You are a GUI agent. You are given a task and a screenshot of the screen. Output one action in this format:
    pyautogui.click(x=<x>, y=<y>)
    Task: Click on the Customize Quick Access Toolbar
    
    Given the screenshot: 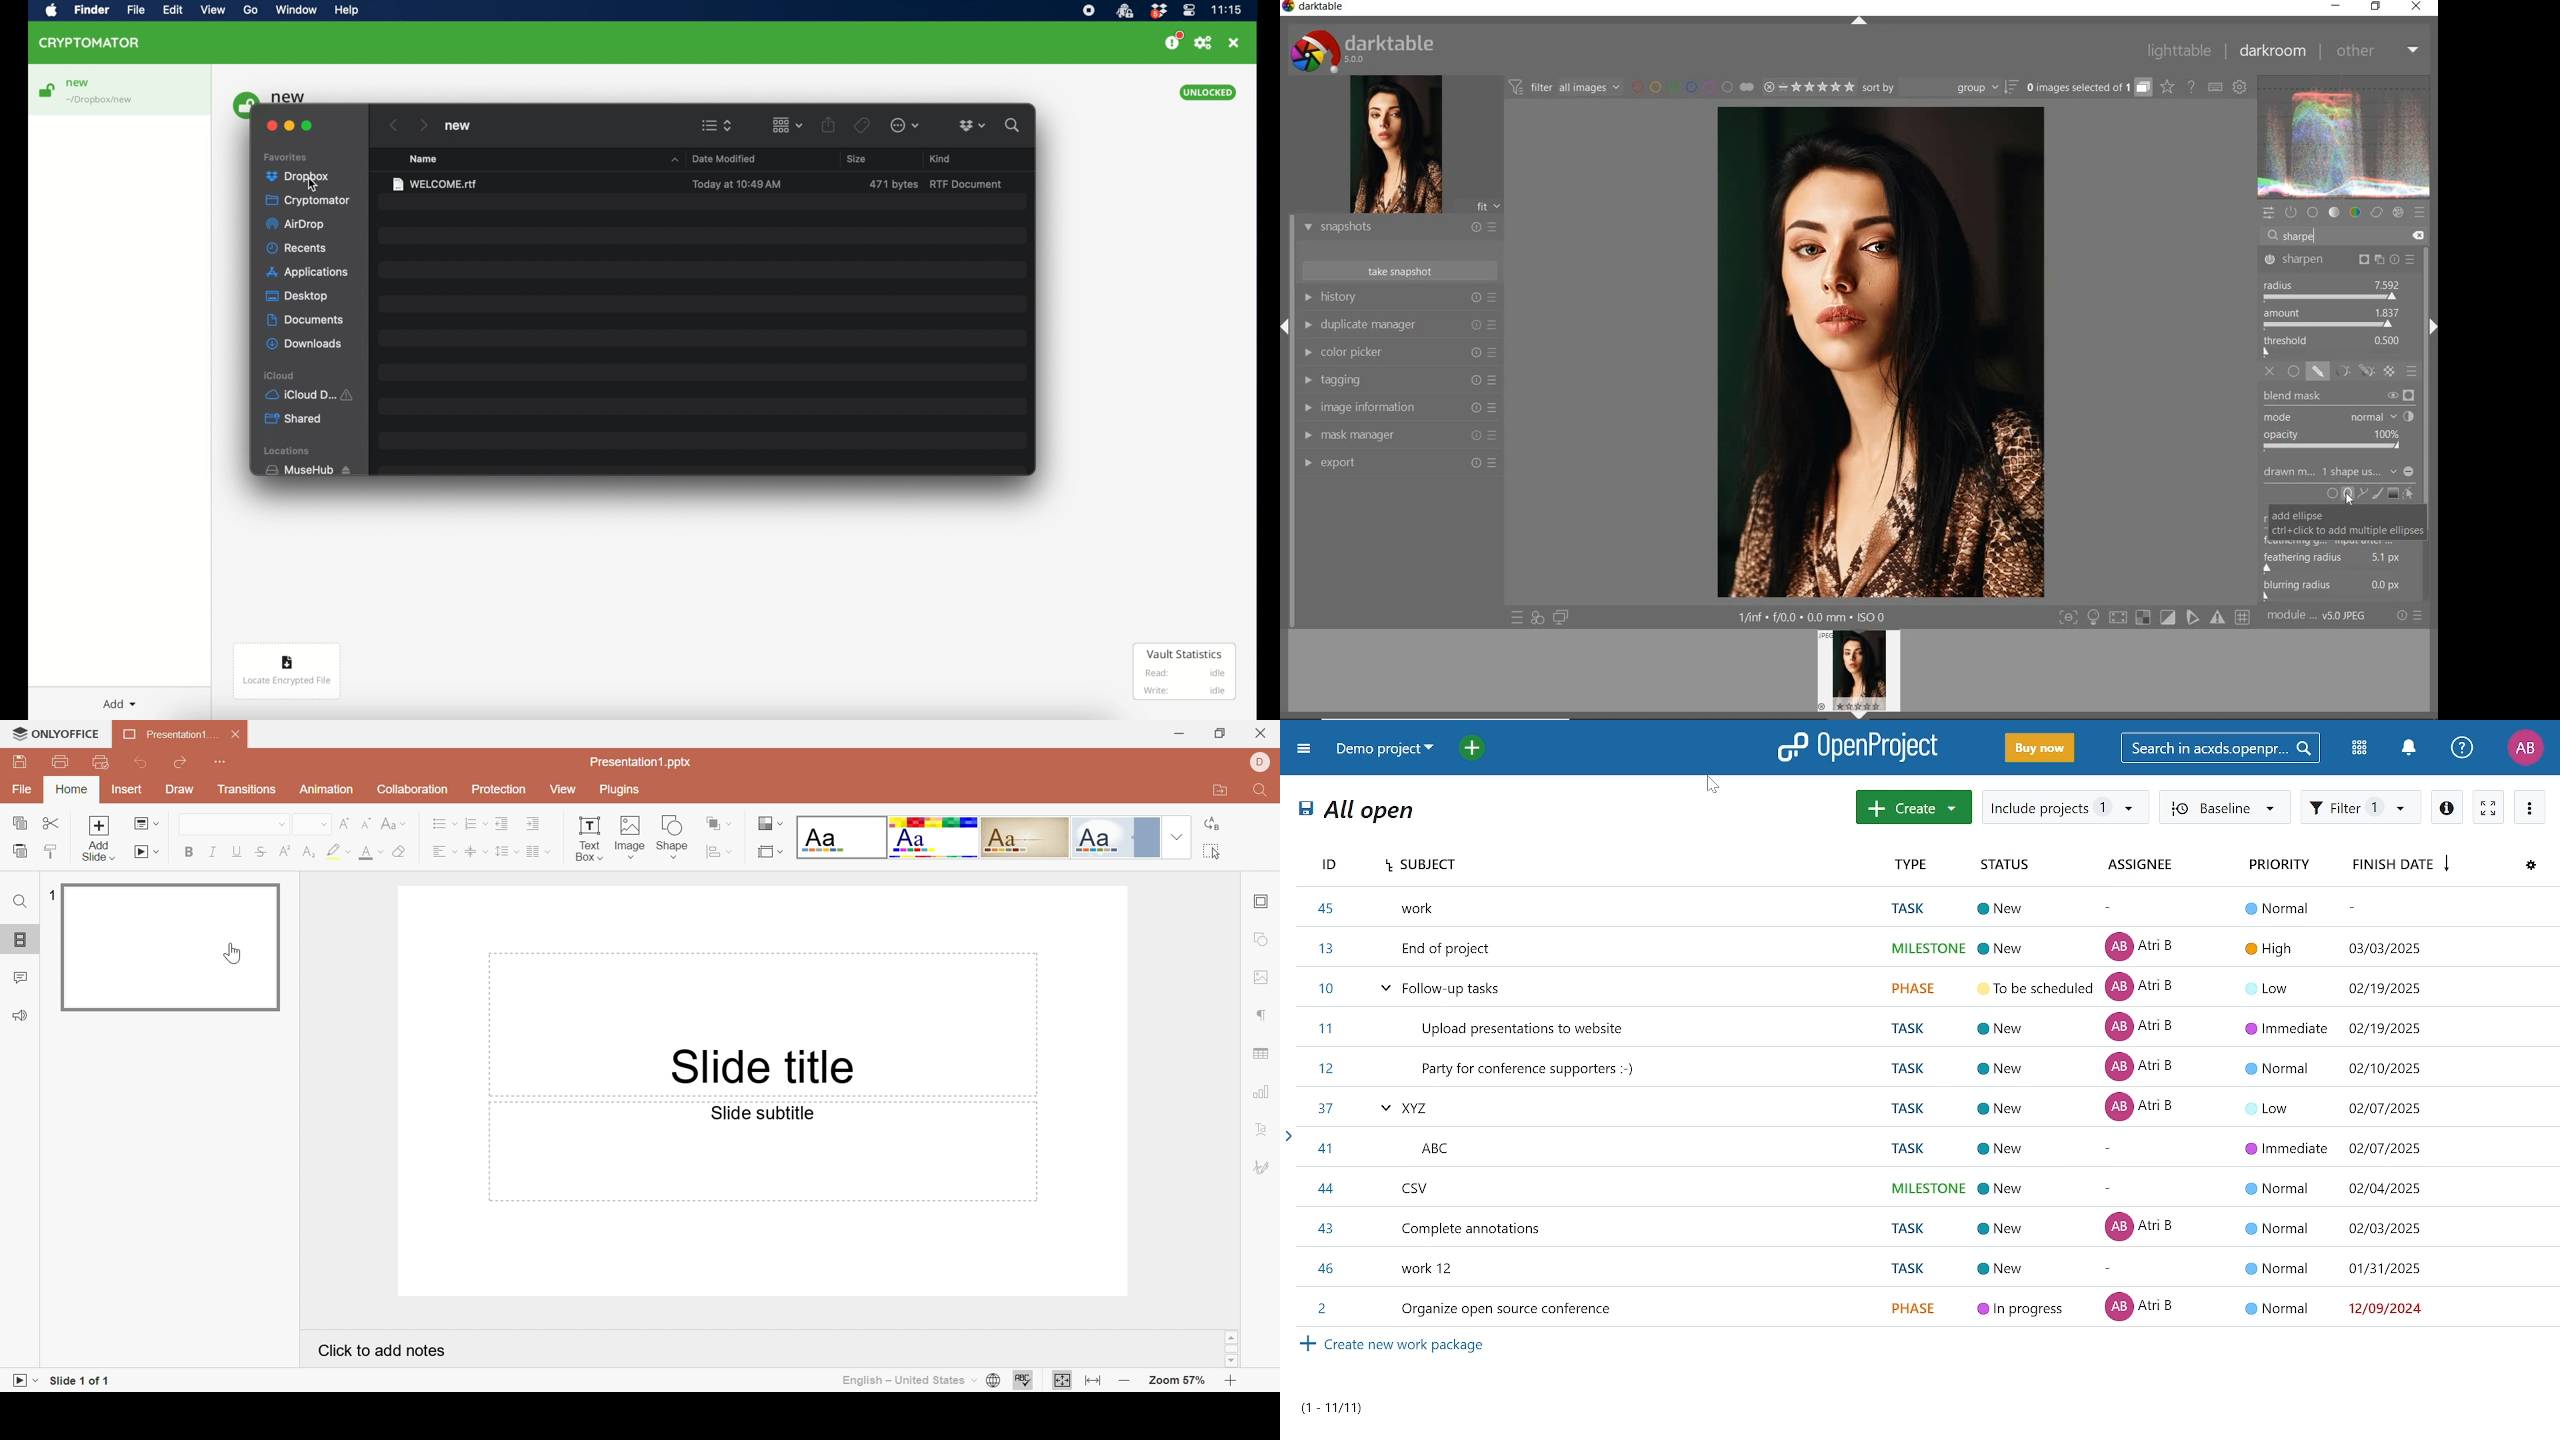 What is the action you would take?
    pyautogui.click(x=219, y=763)
    